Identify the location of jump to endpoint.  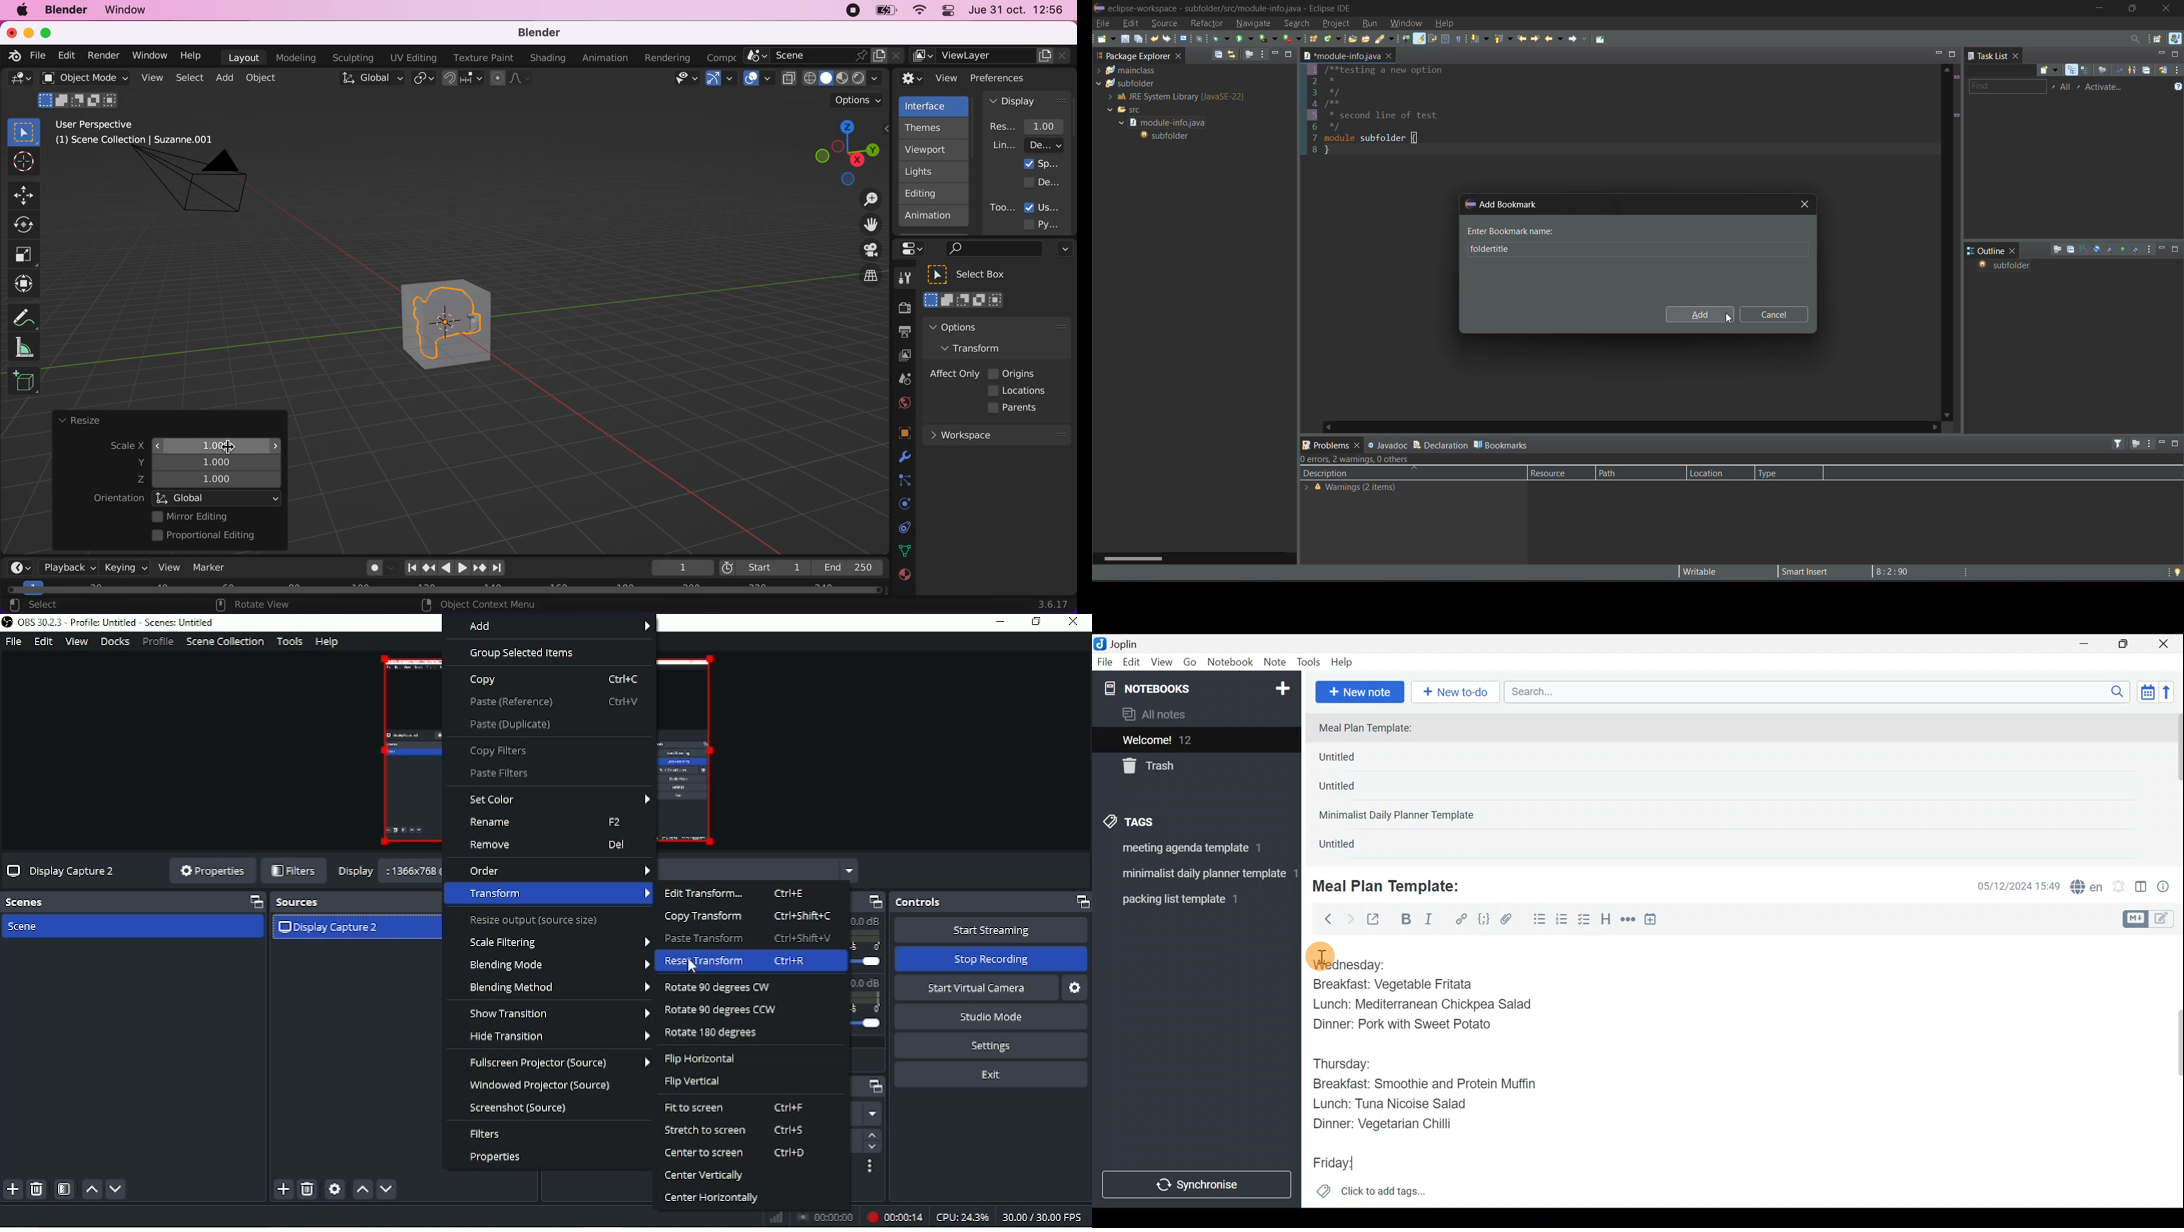
(502, 568).